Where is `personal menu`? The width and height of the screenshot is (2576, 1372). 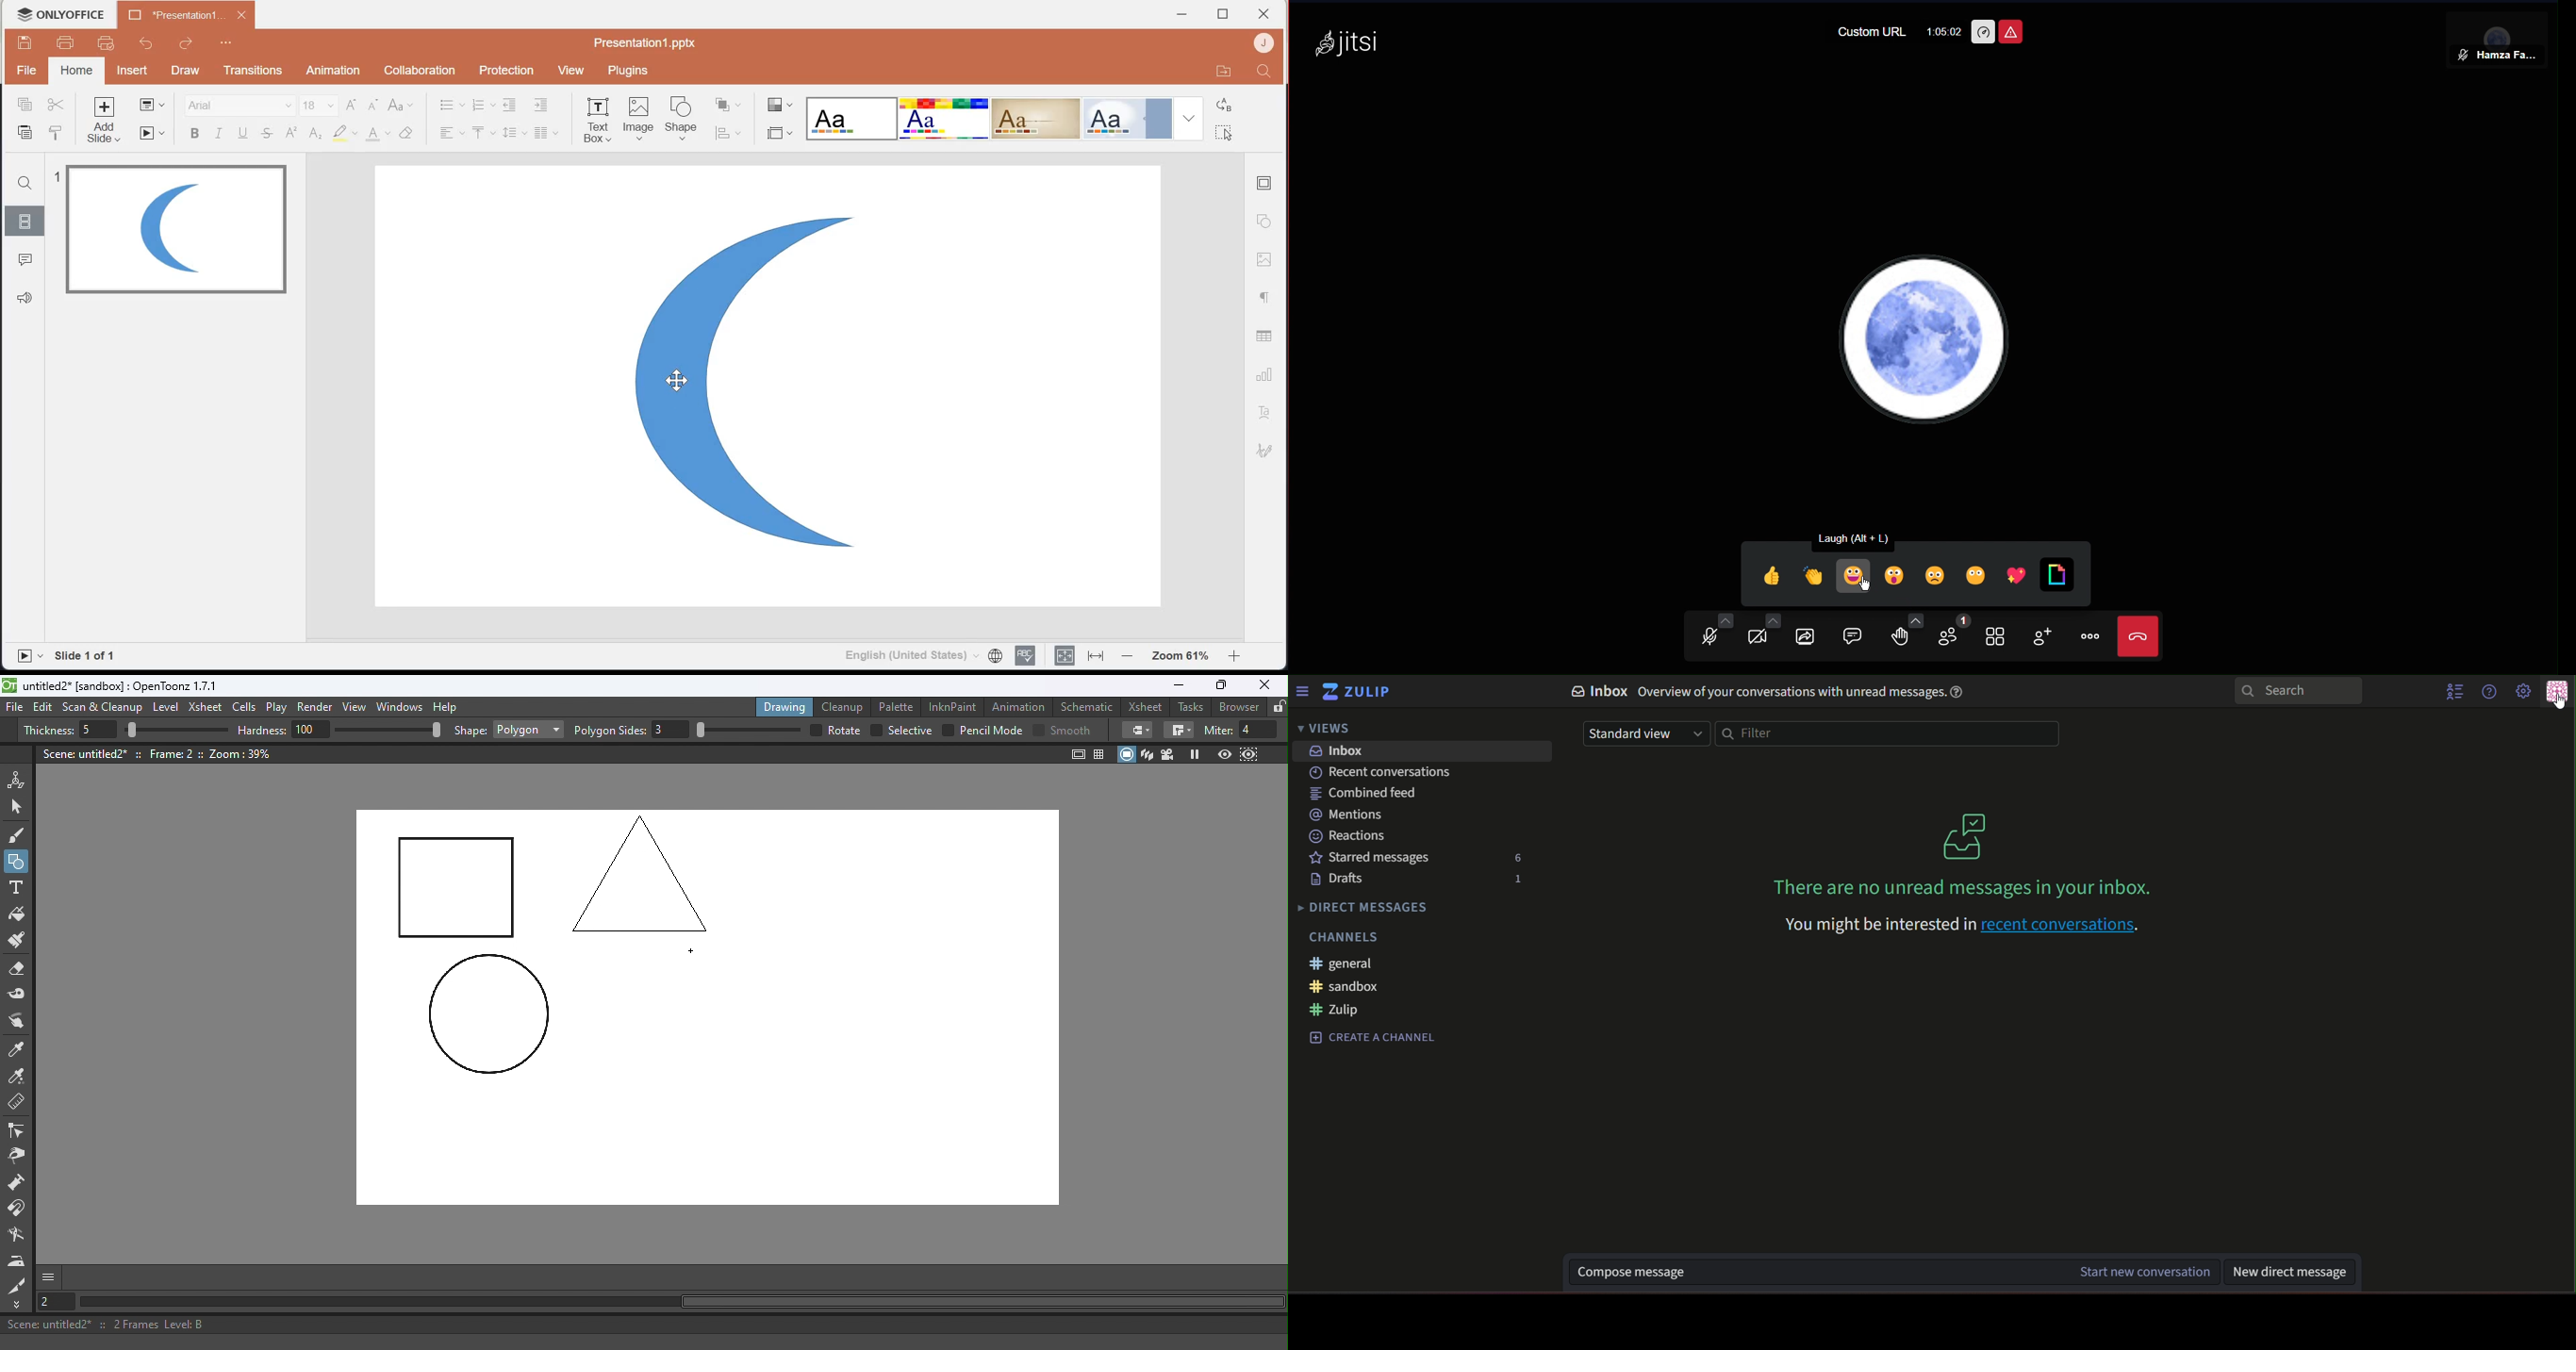
personal menu is located at coordinates (2556, 694).